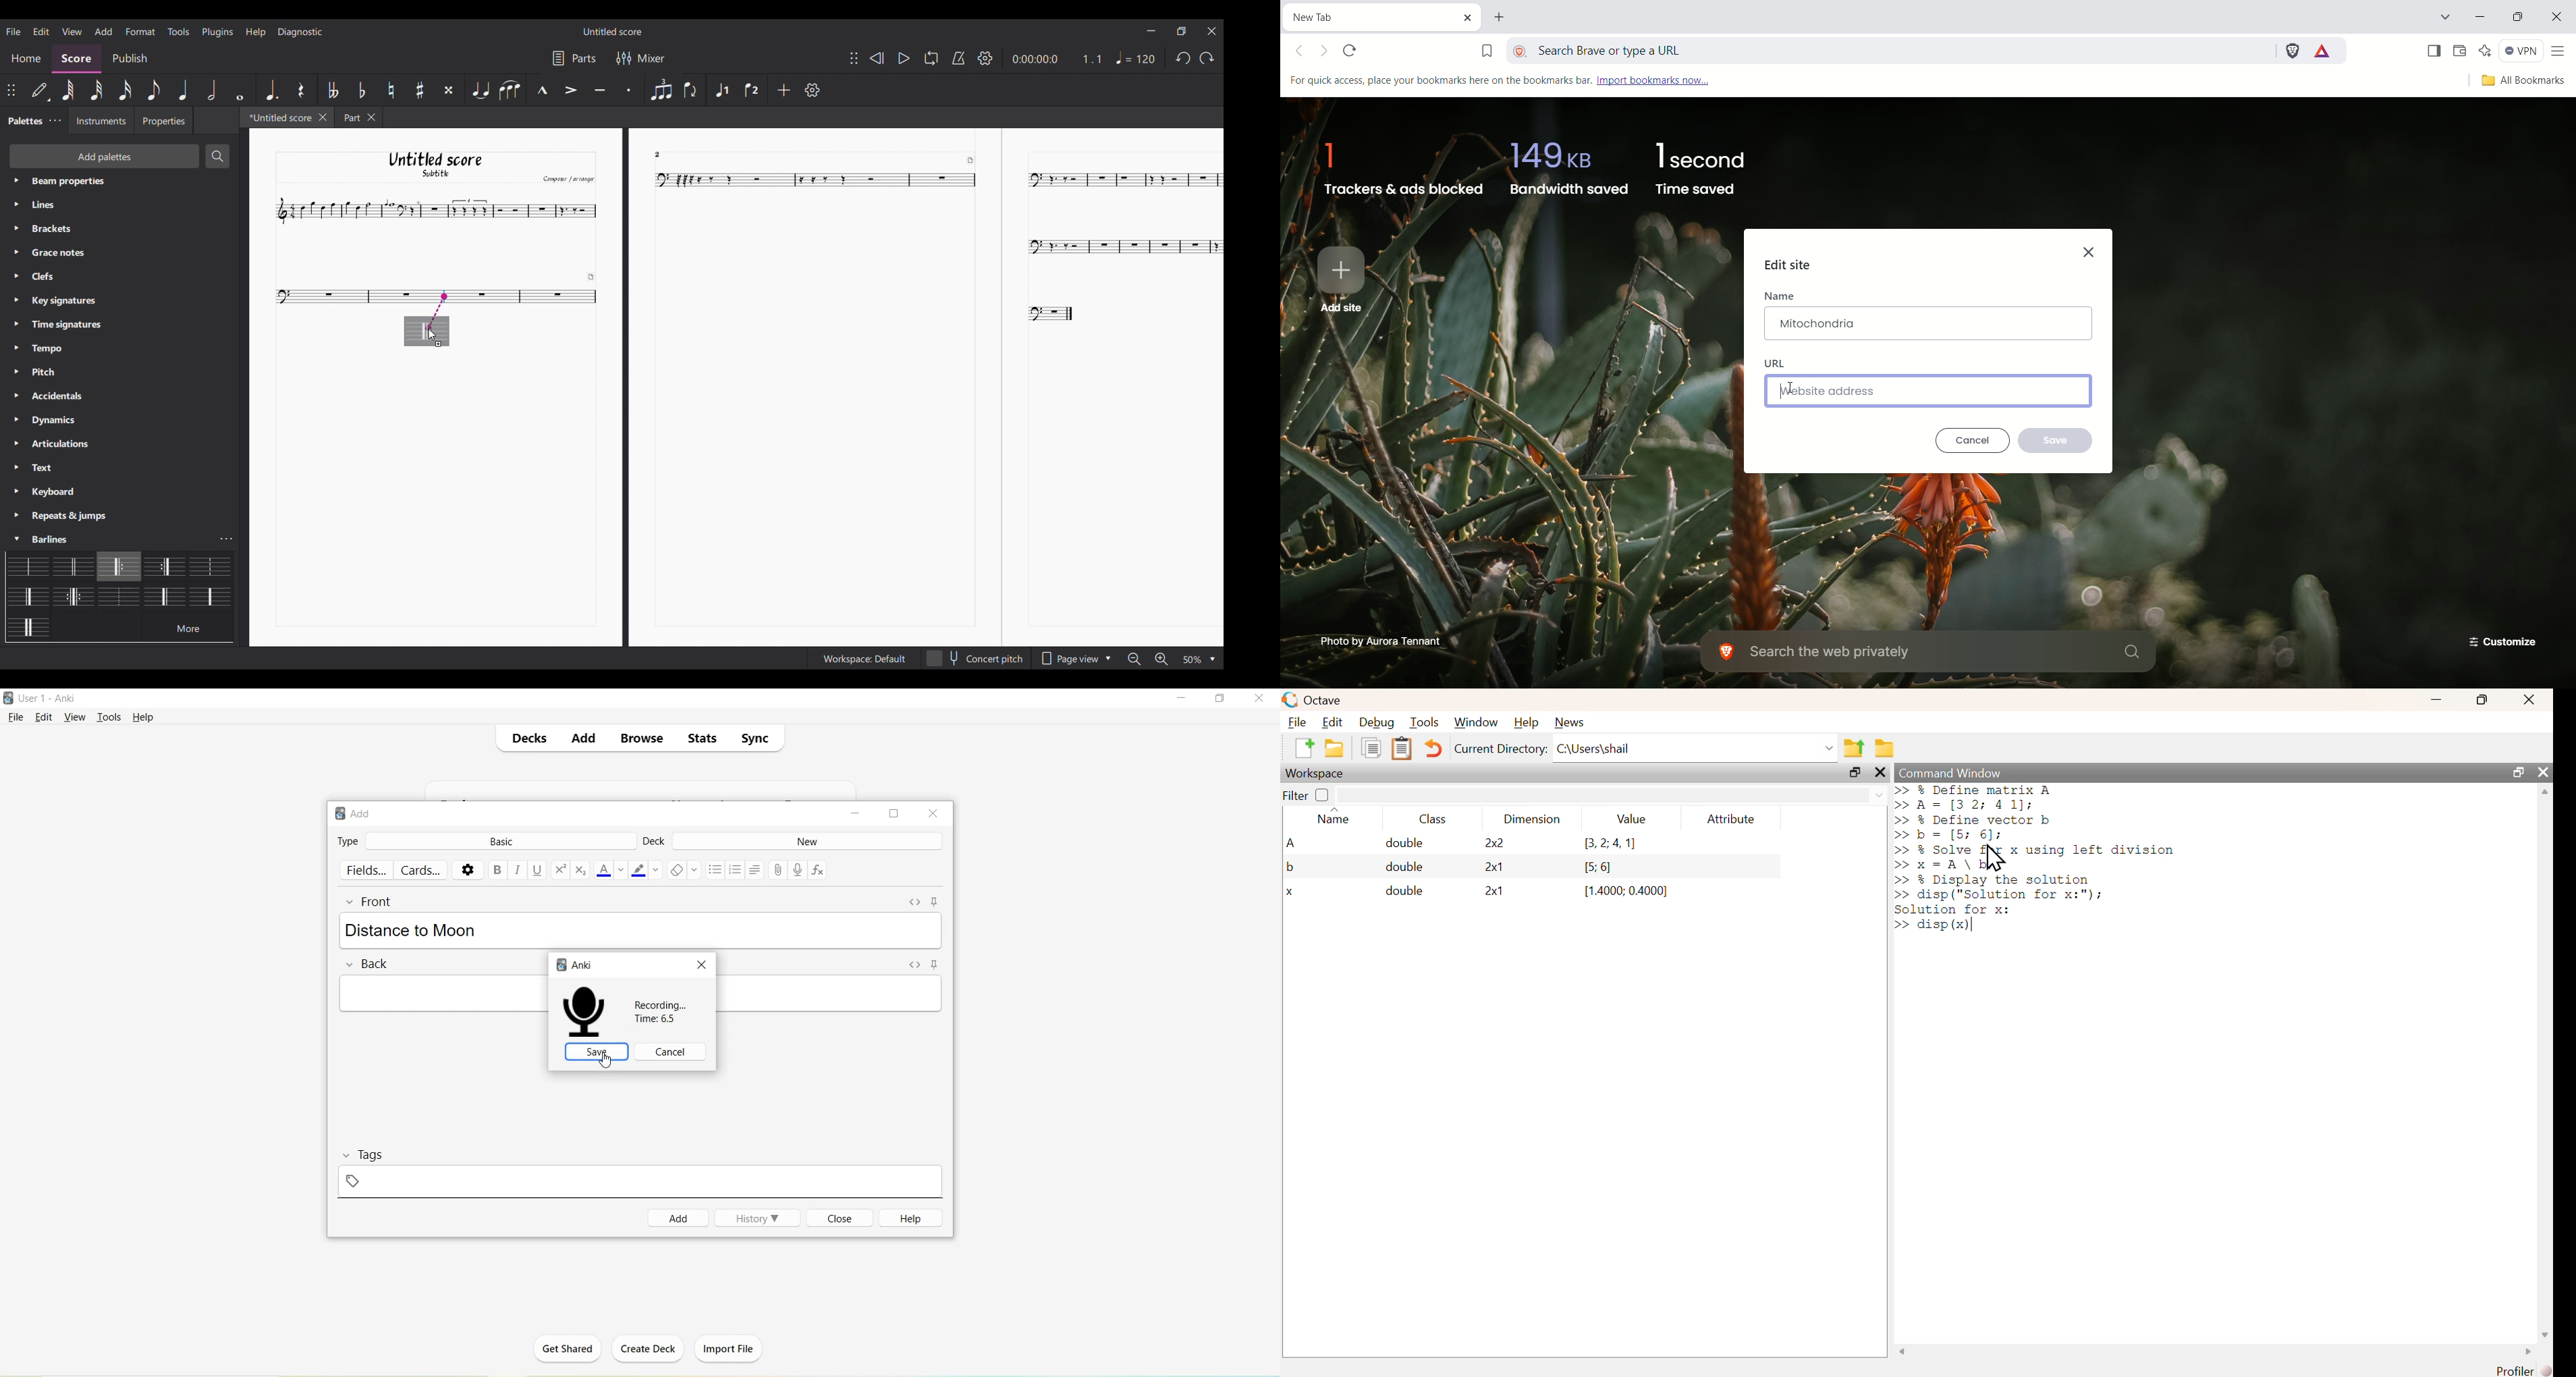  I want to click on Subscript, so click(582, 870).